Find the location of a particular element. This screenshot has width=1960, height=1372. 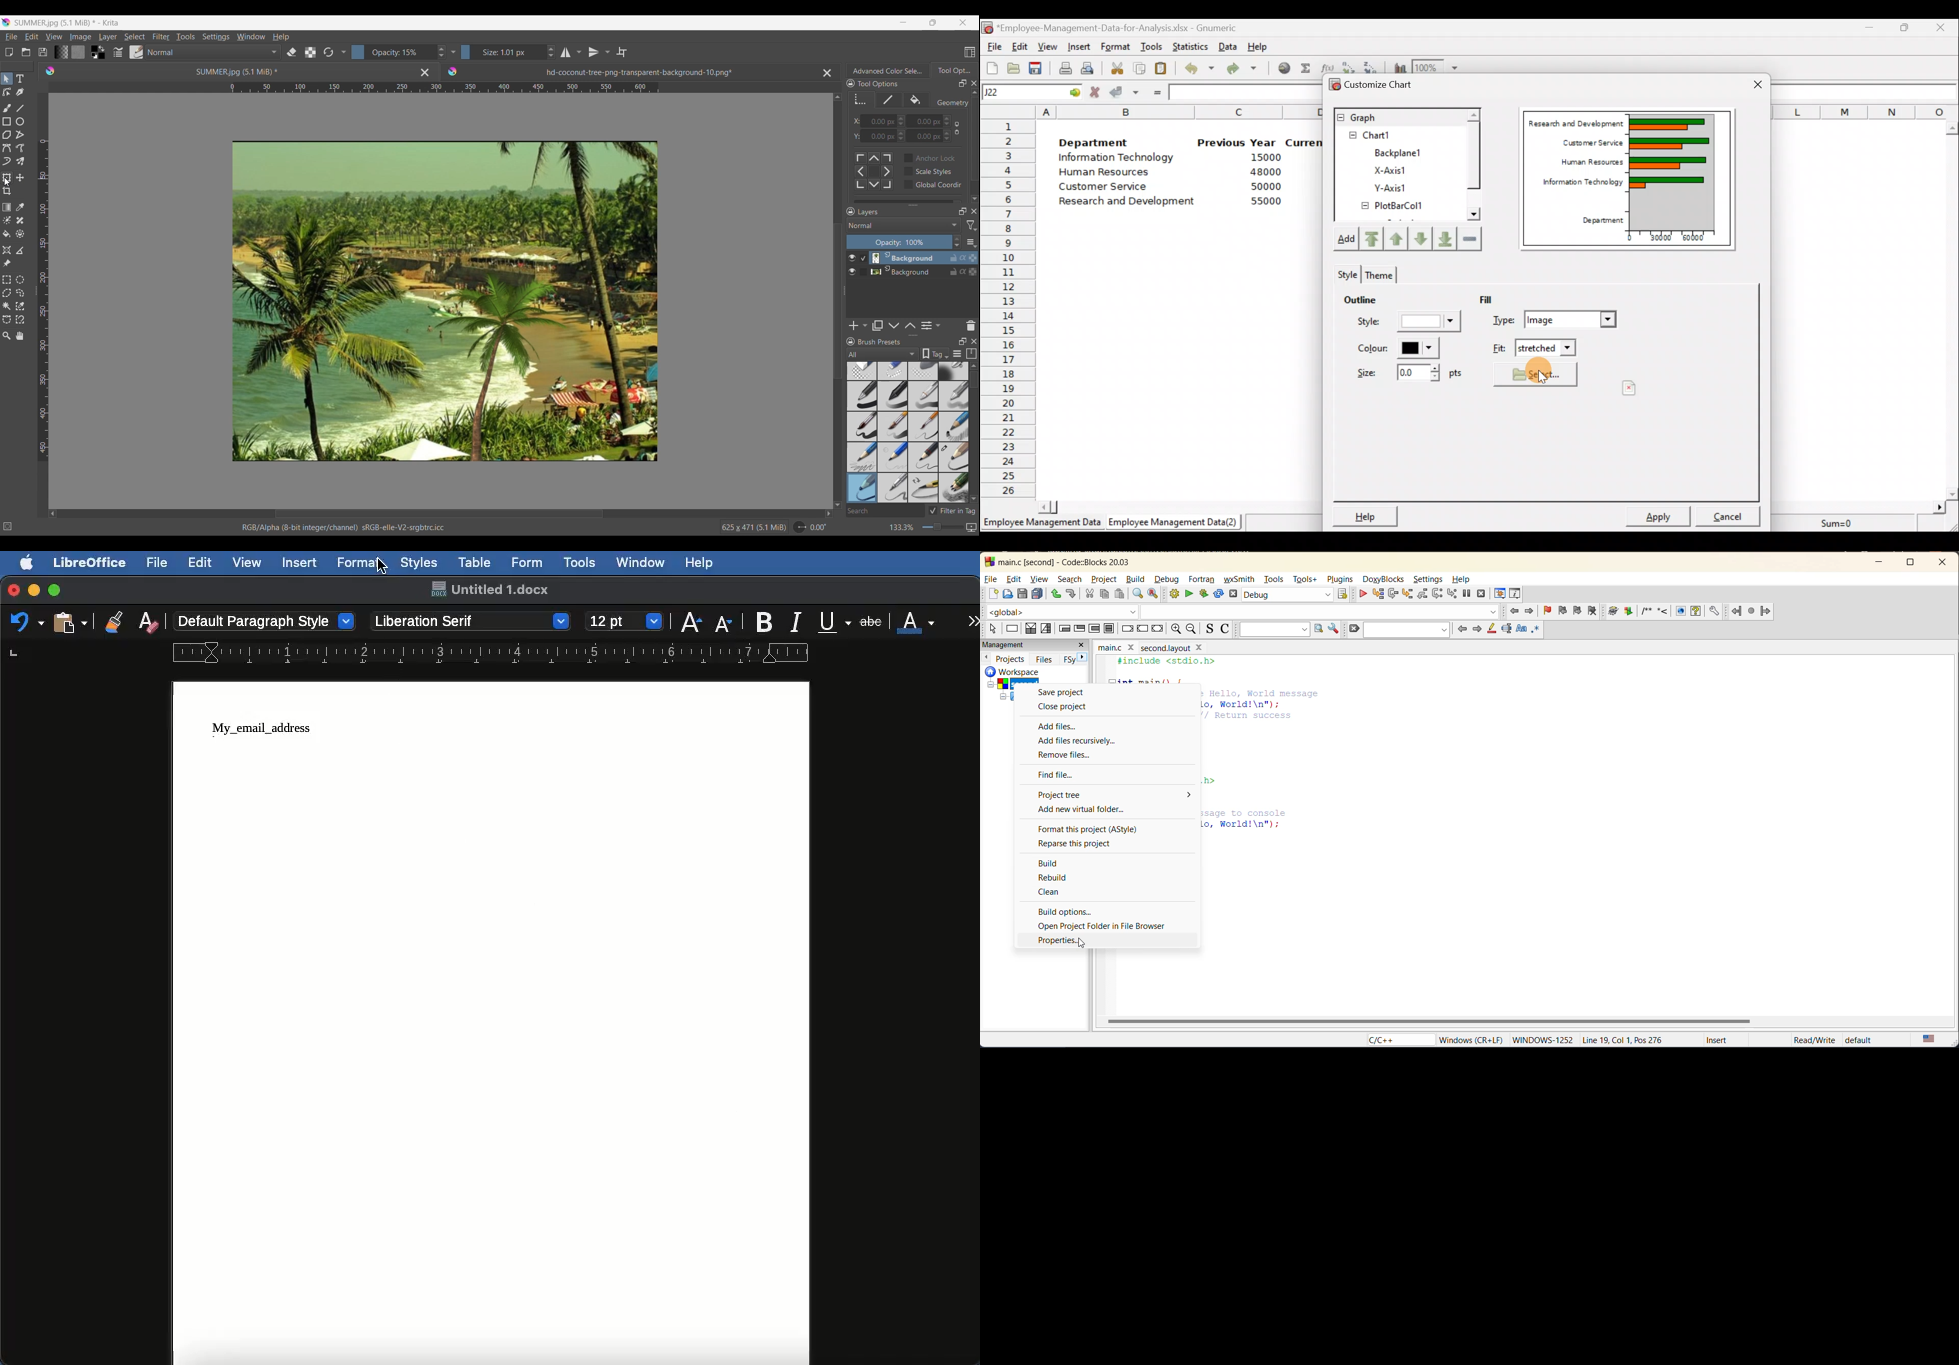

add files is located at coordinates (1058, 726).